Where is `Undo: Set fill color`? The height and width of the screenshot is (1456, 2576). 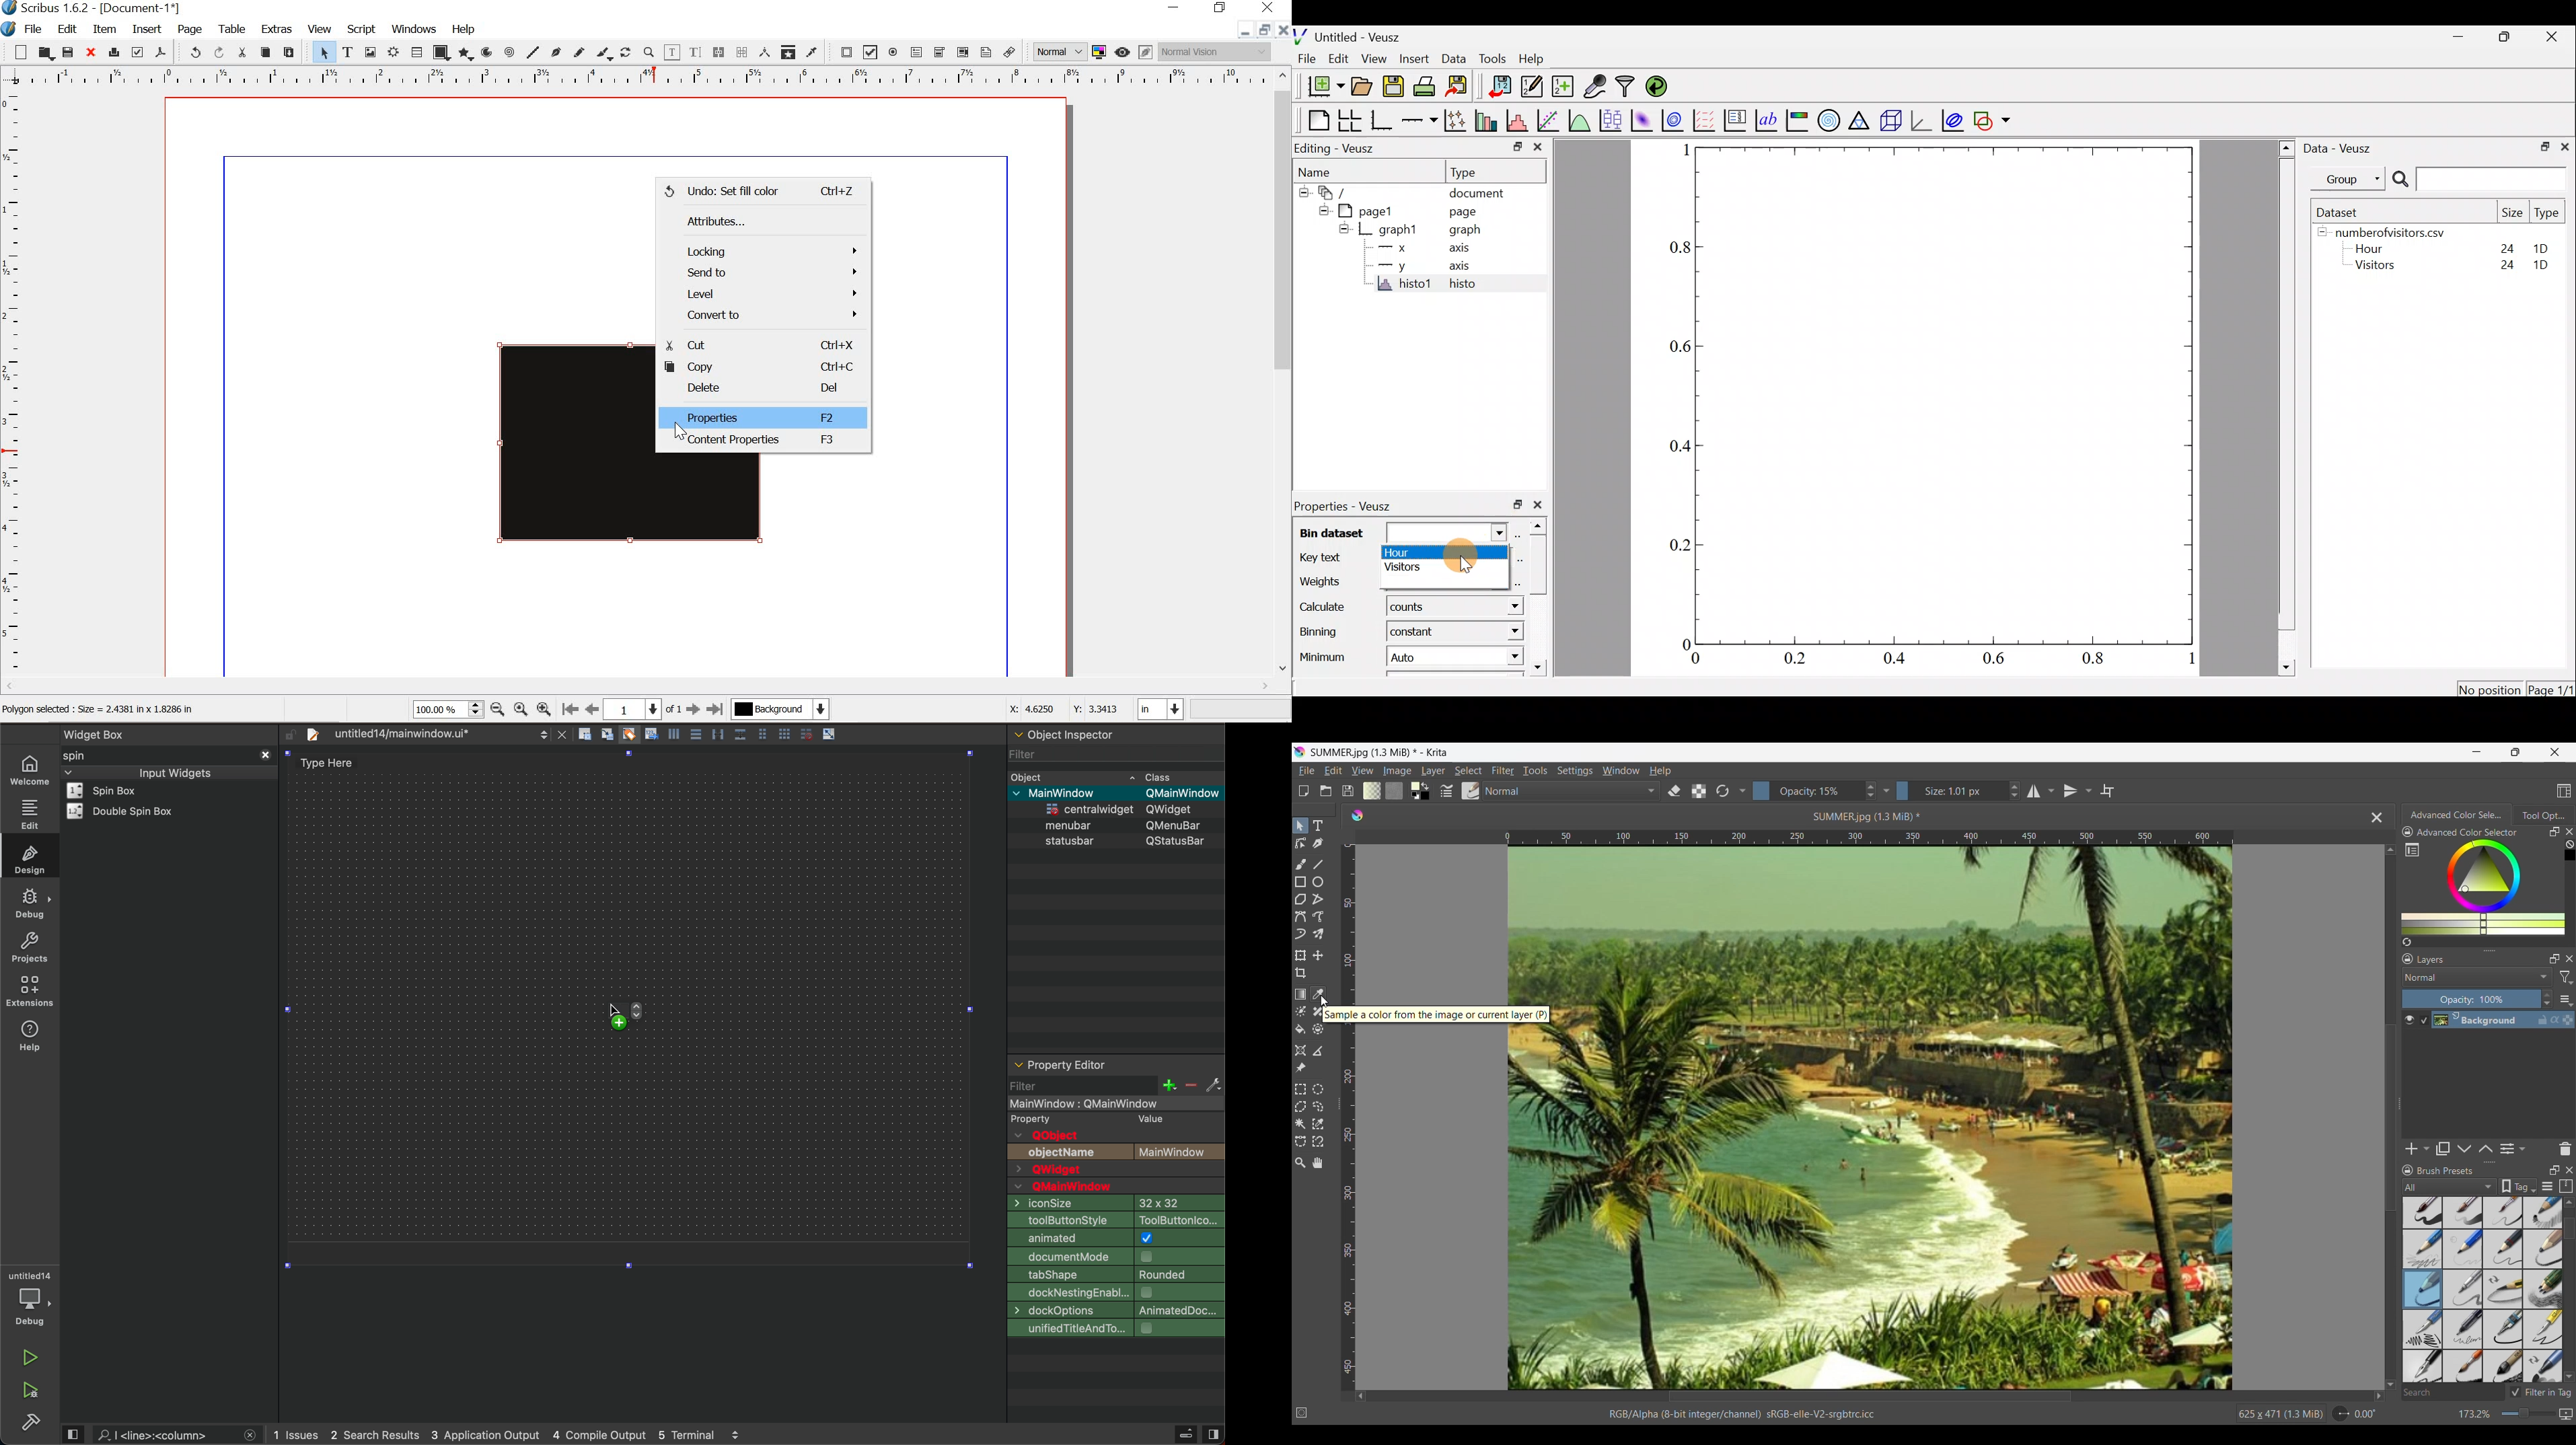 Undo: Set fill color is located at coordinates (760, 191).